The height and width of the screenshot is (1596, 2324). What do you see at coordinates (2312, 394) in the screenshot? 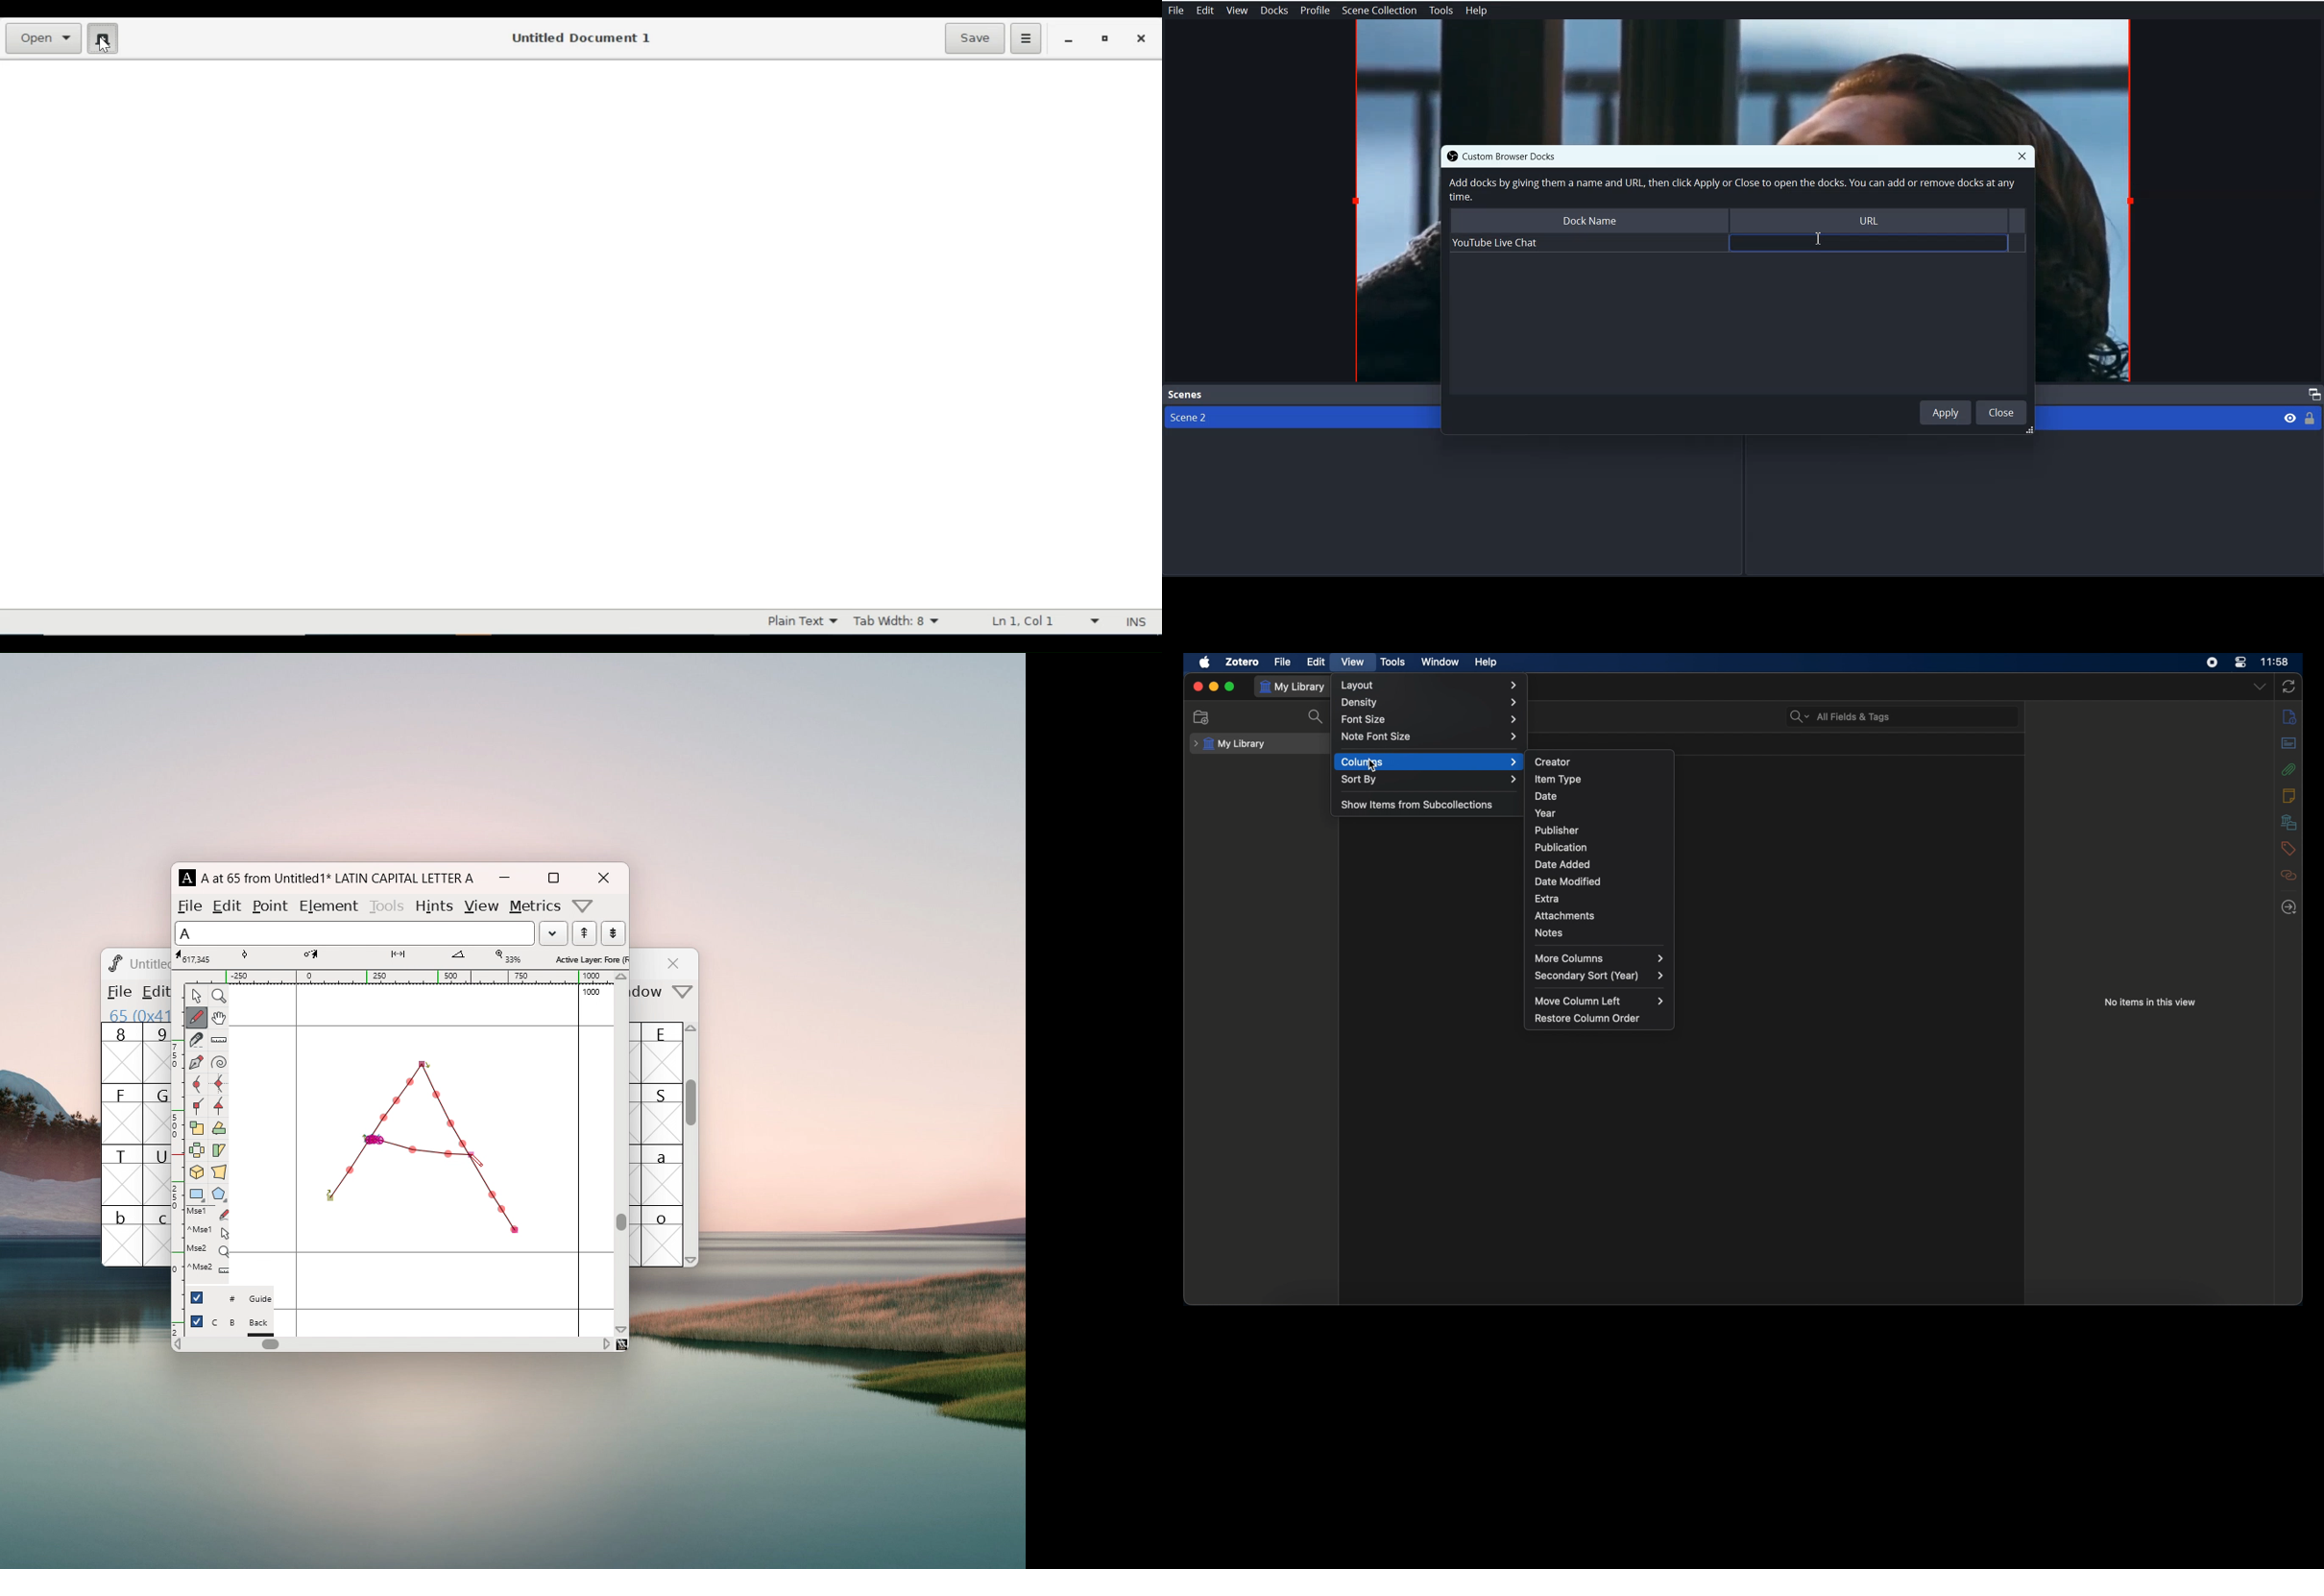
I see `Maximize` at bounding box center [2312, 394].